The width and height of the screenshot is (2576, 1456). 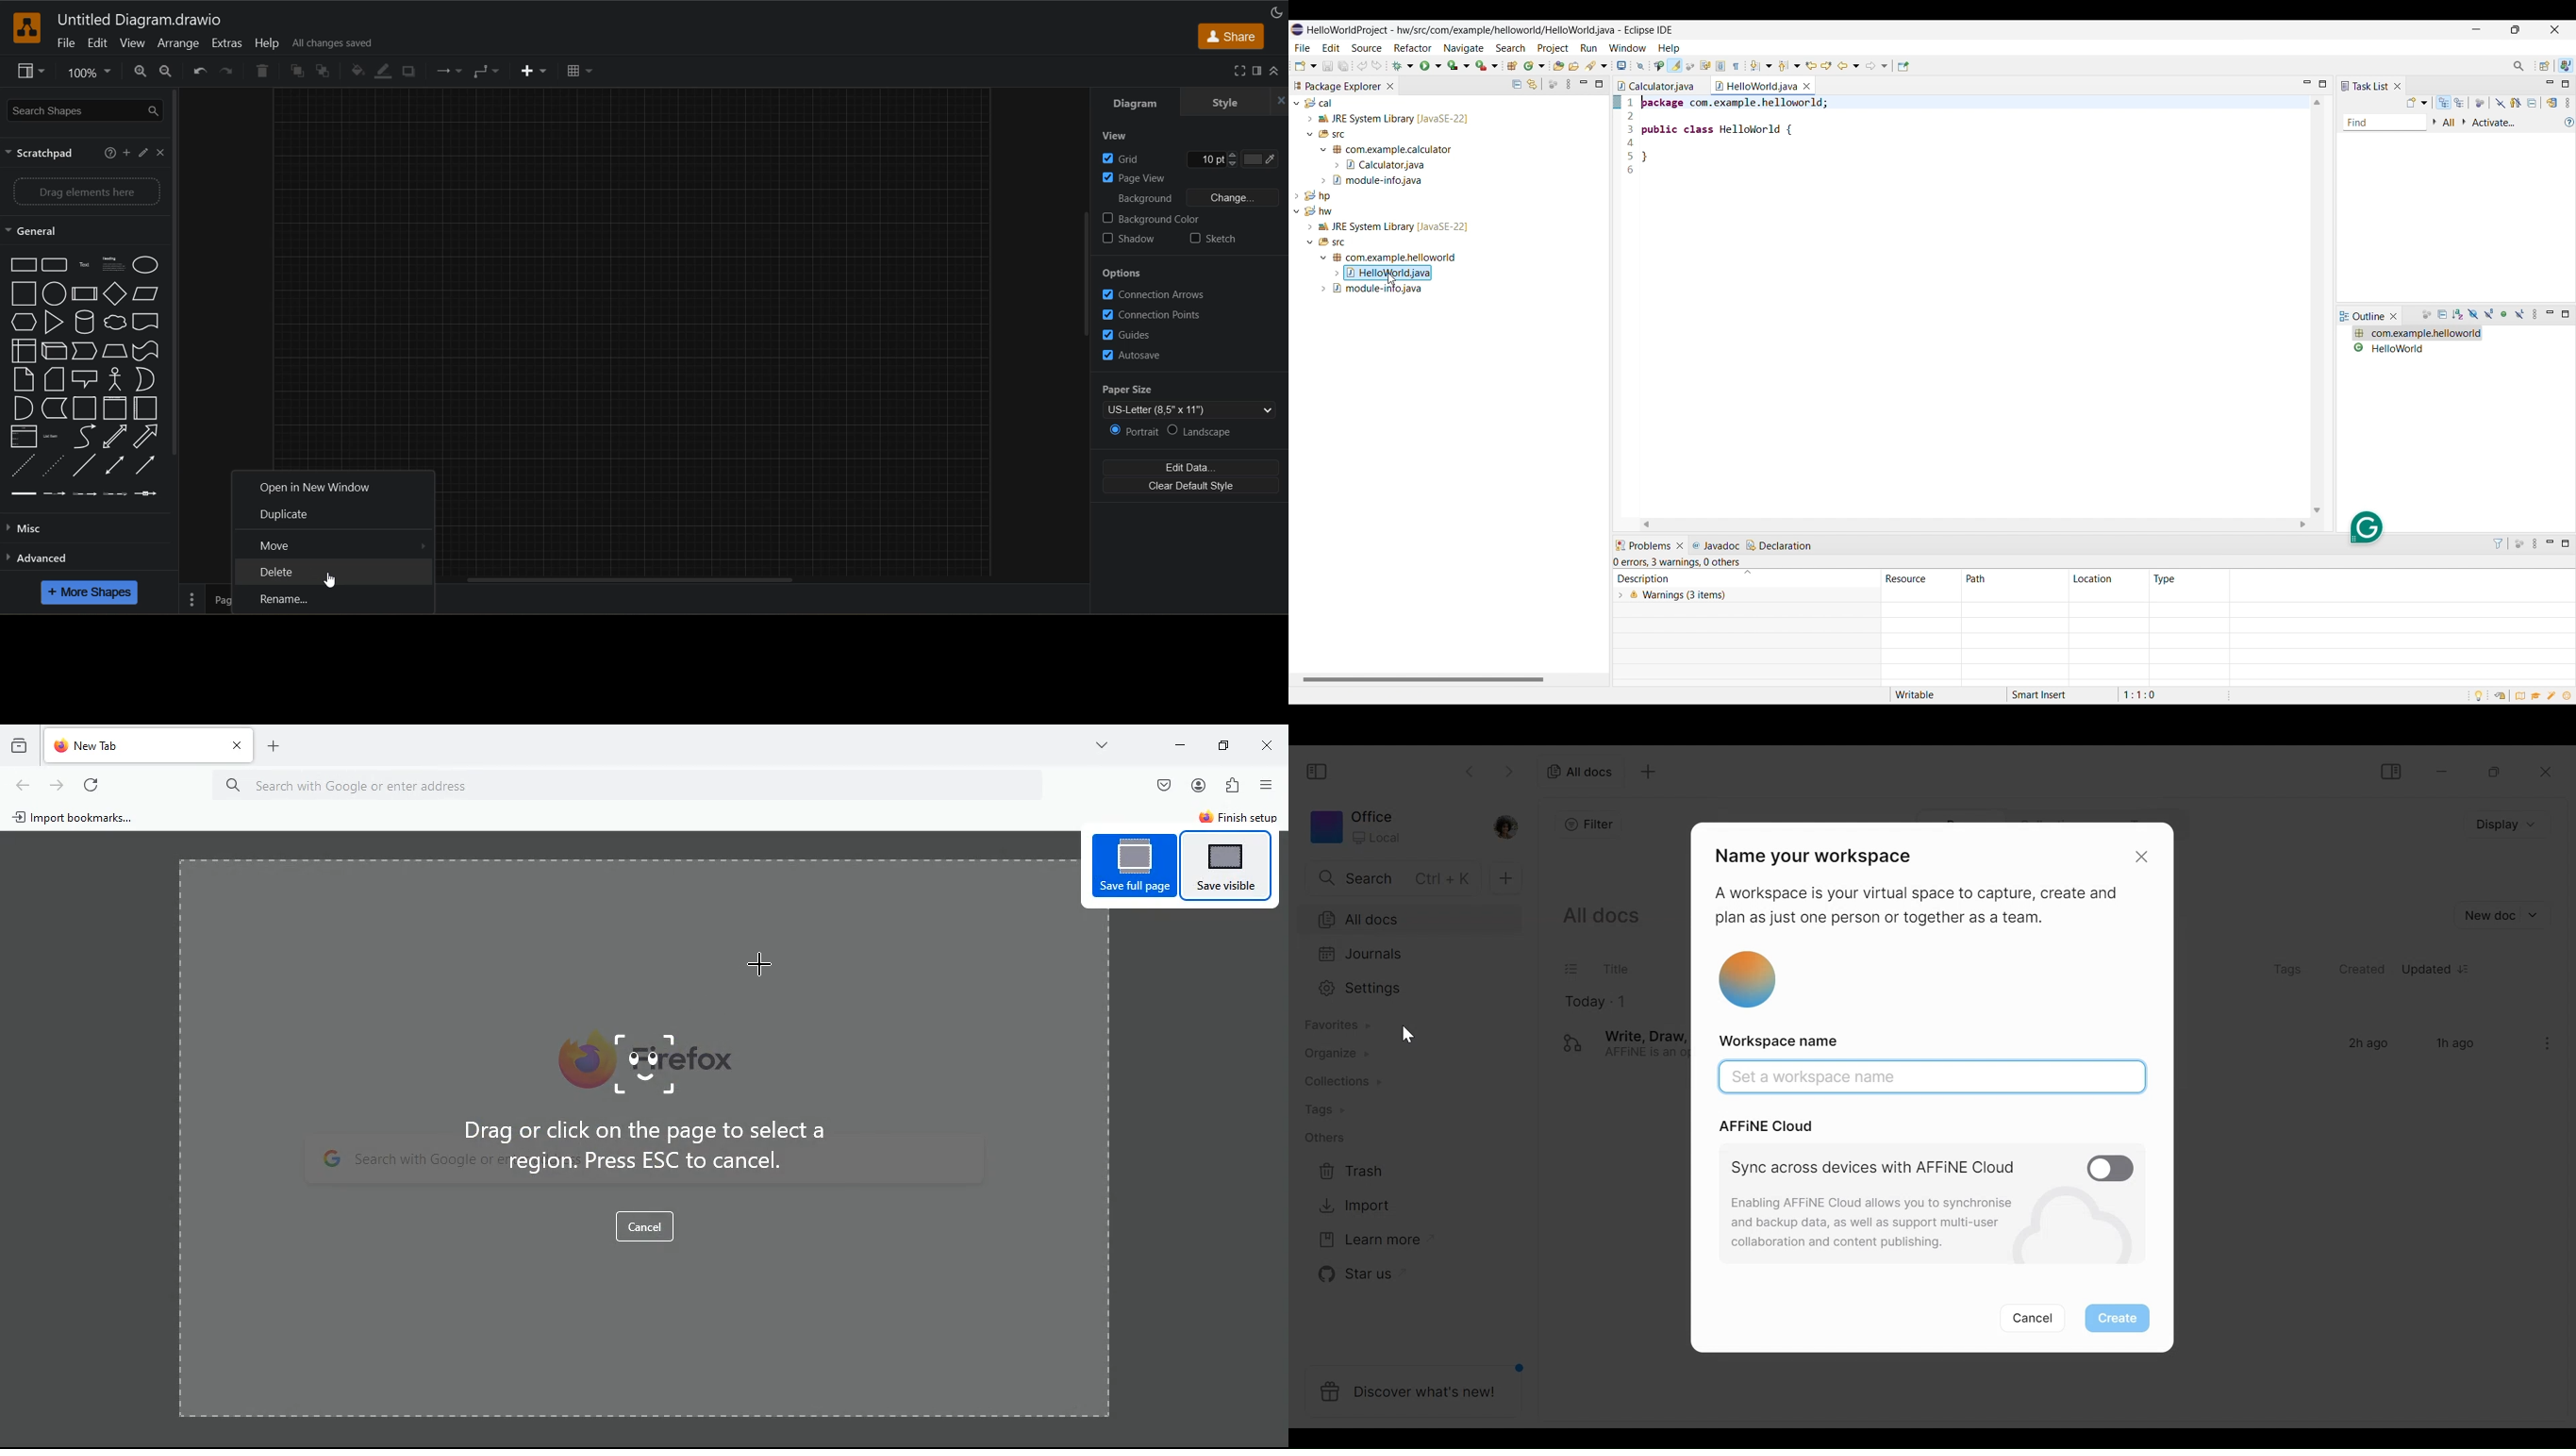 What do you see at coordinates (28, 29) in the screenshot?
I see `app logo` at bounding box center [28, 29].